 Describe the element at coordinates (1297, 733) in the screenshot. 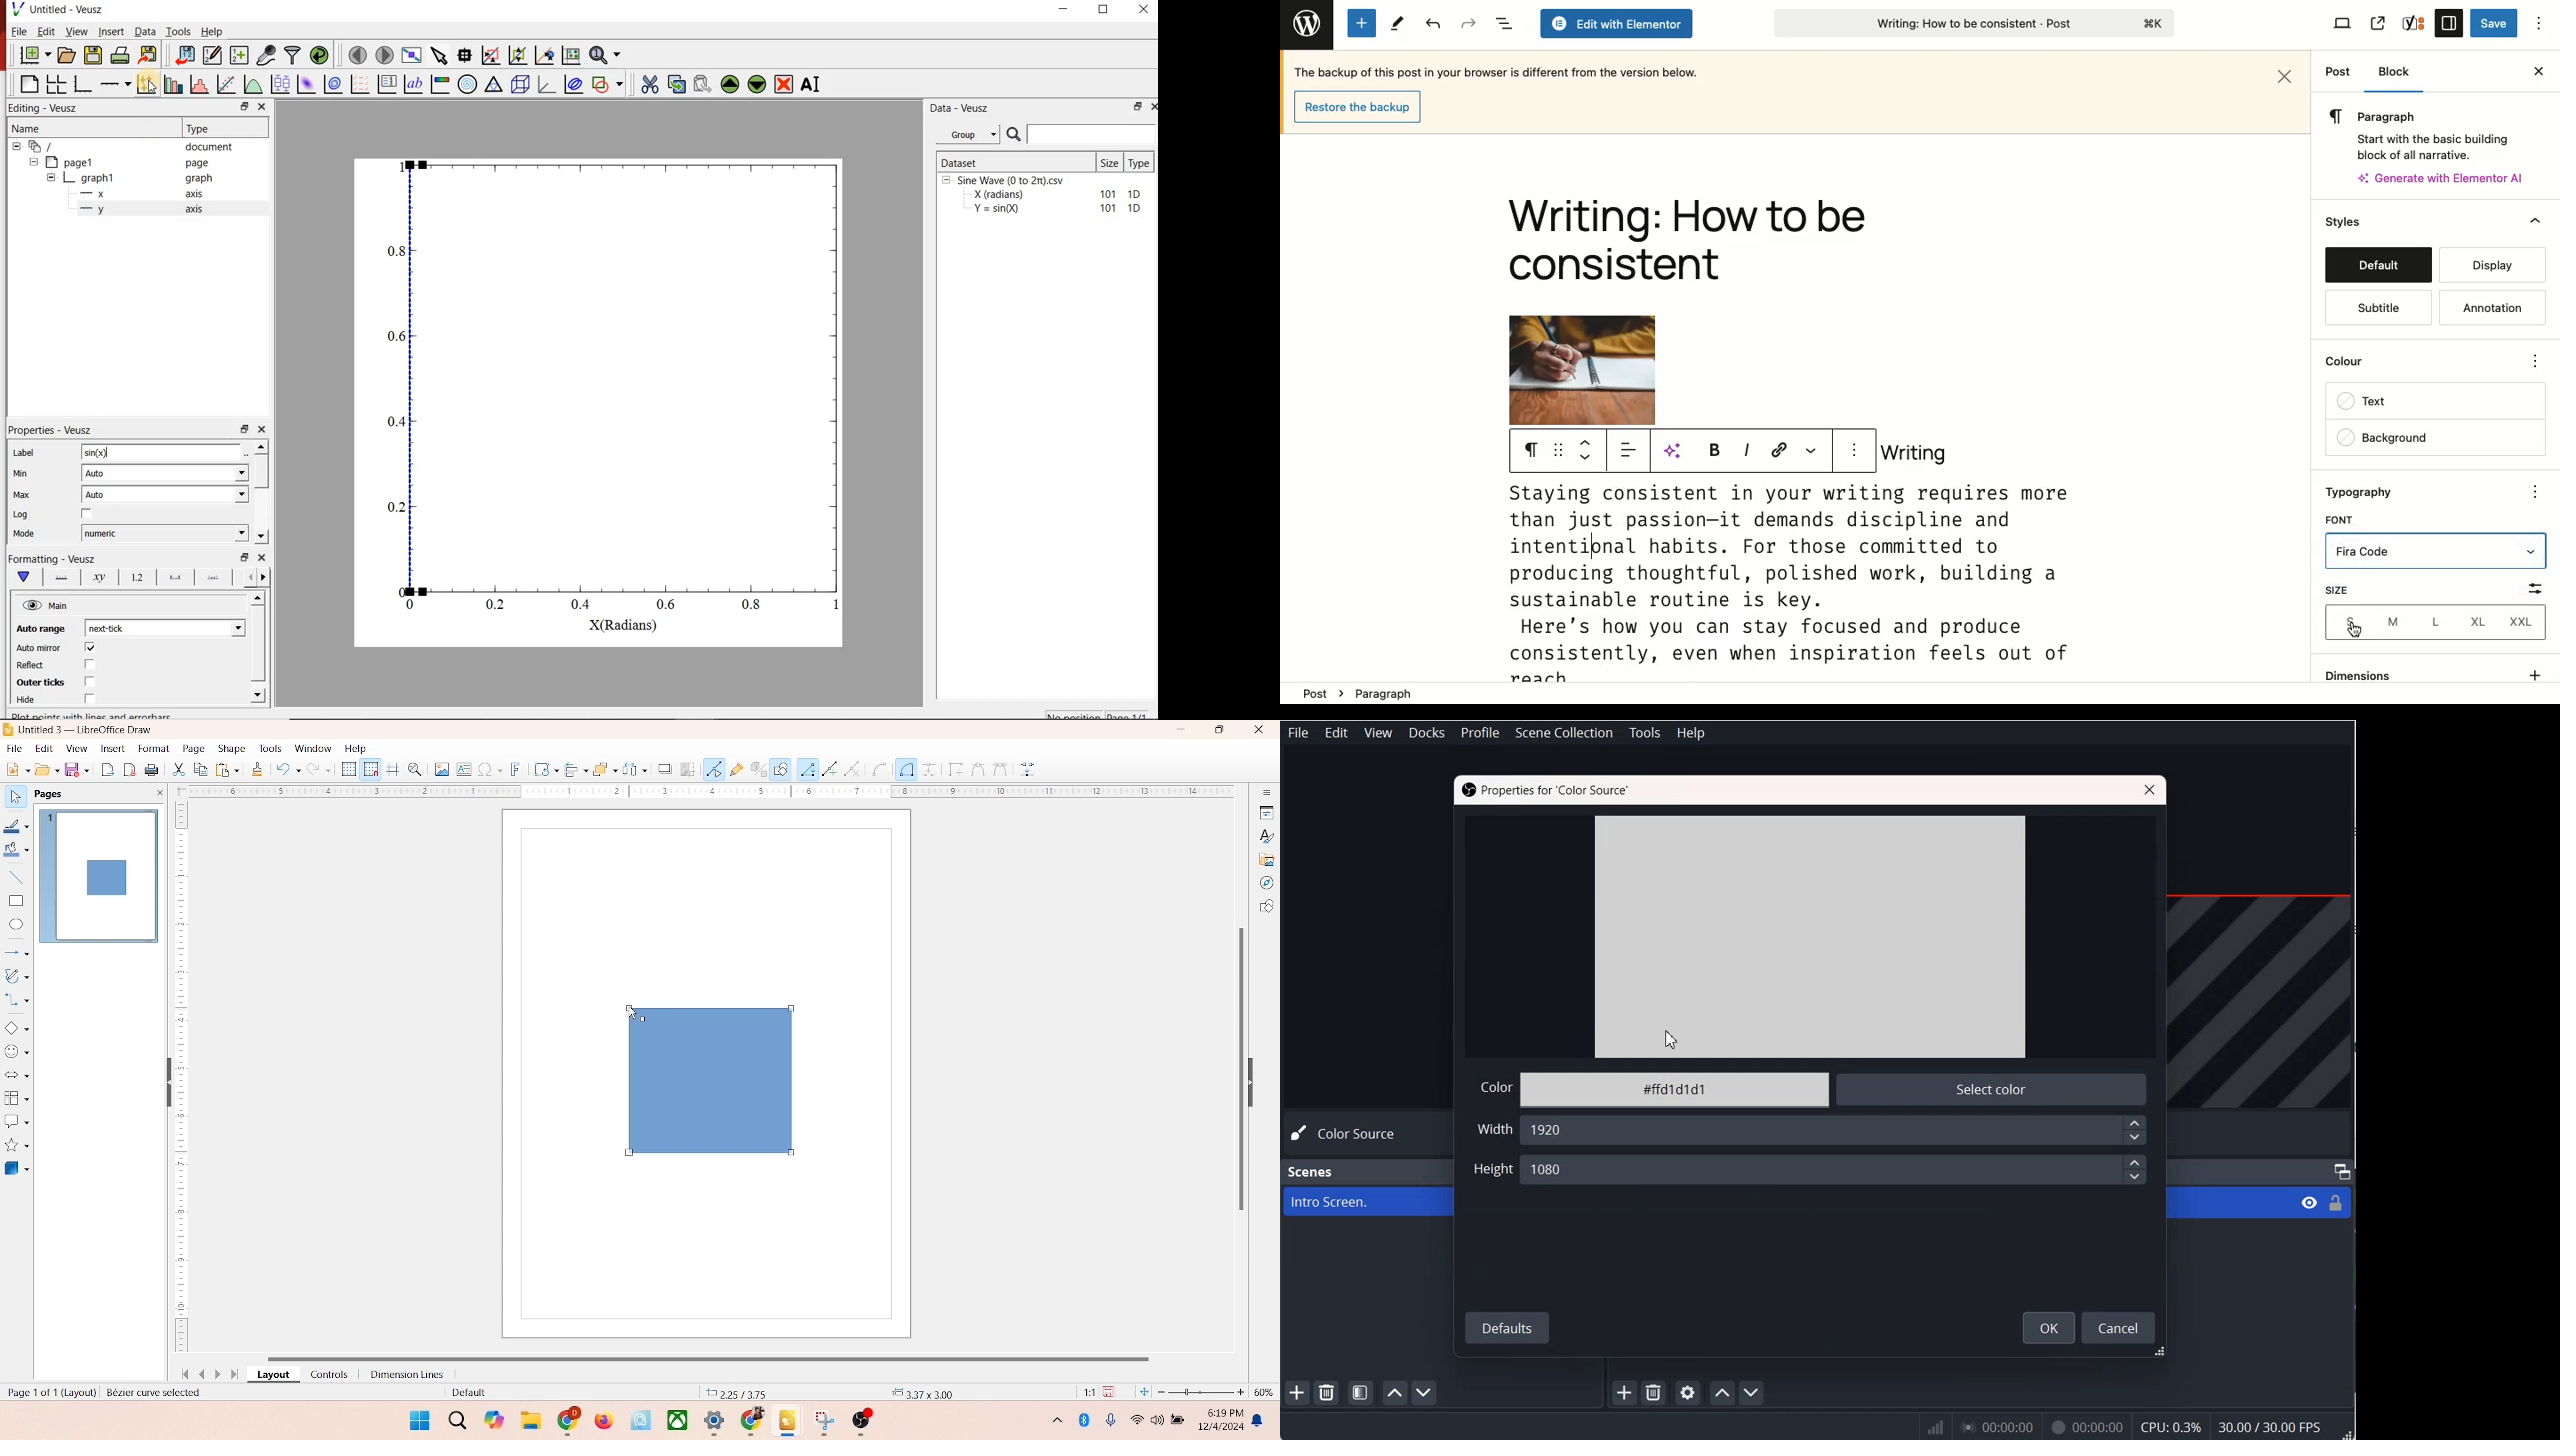

I see `File` at that location.